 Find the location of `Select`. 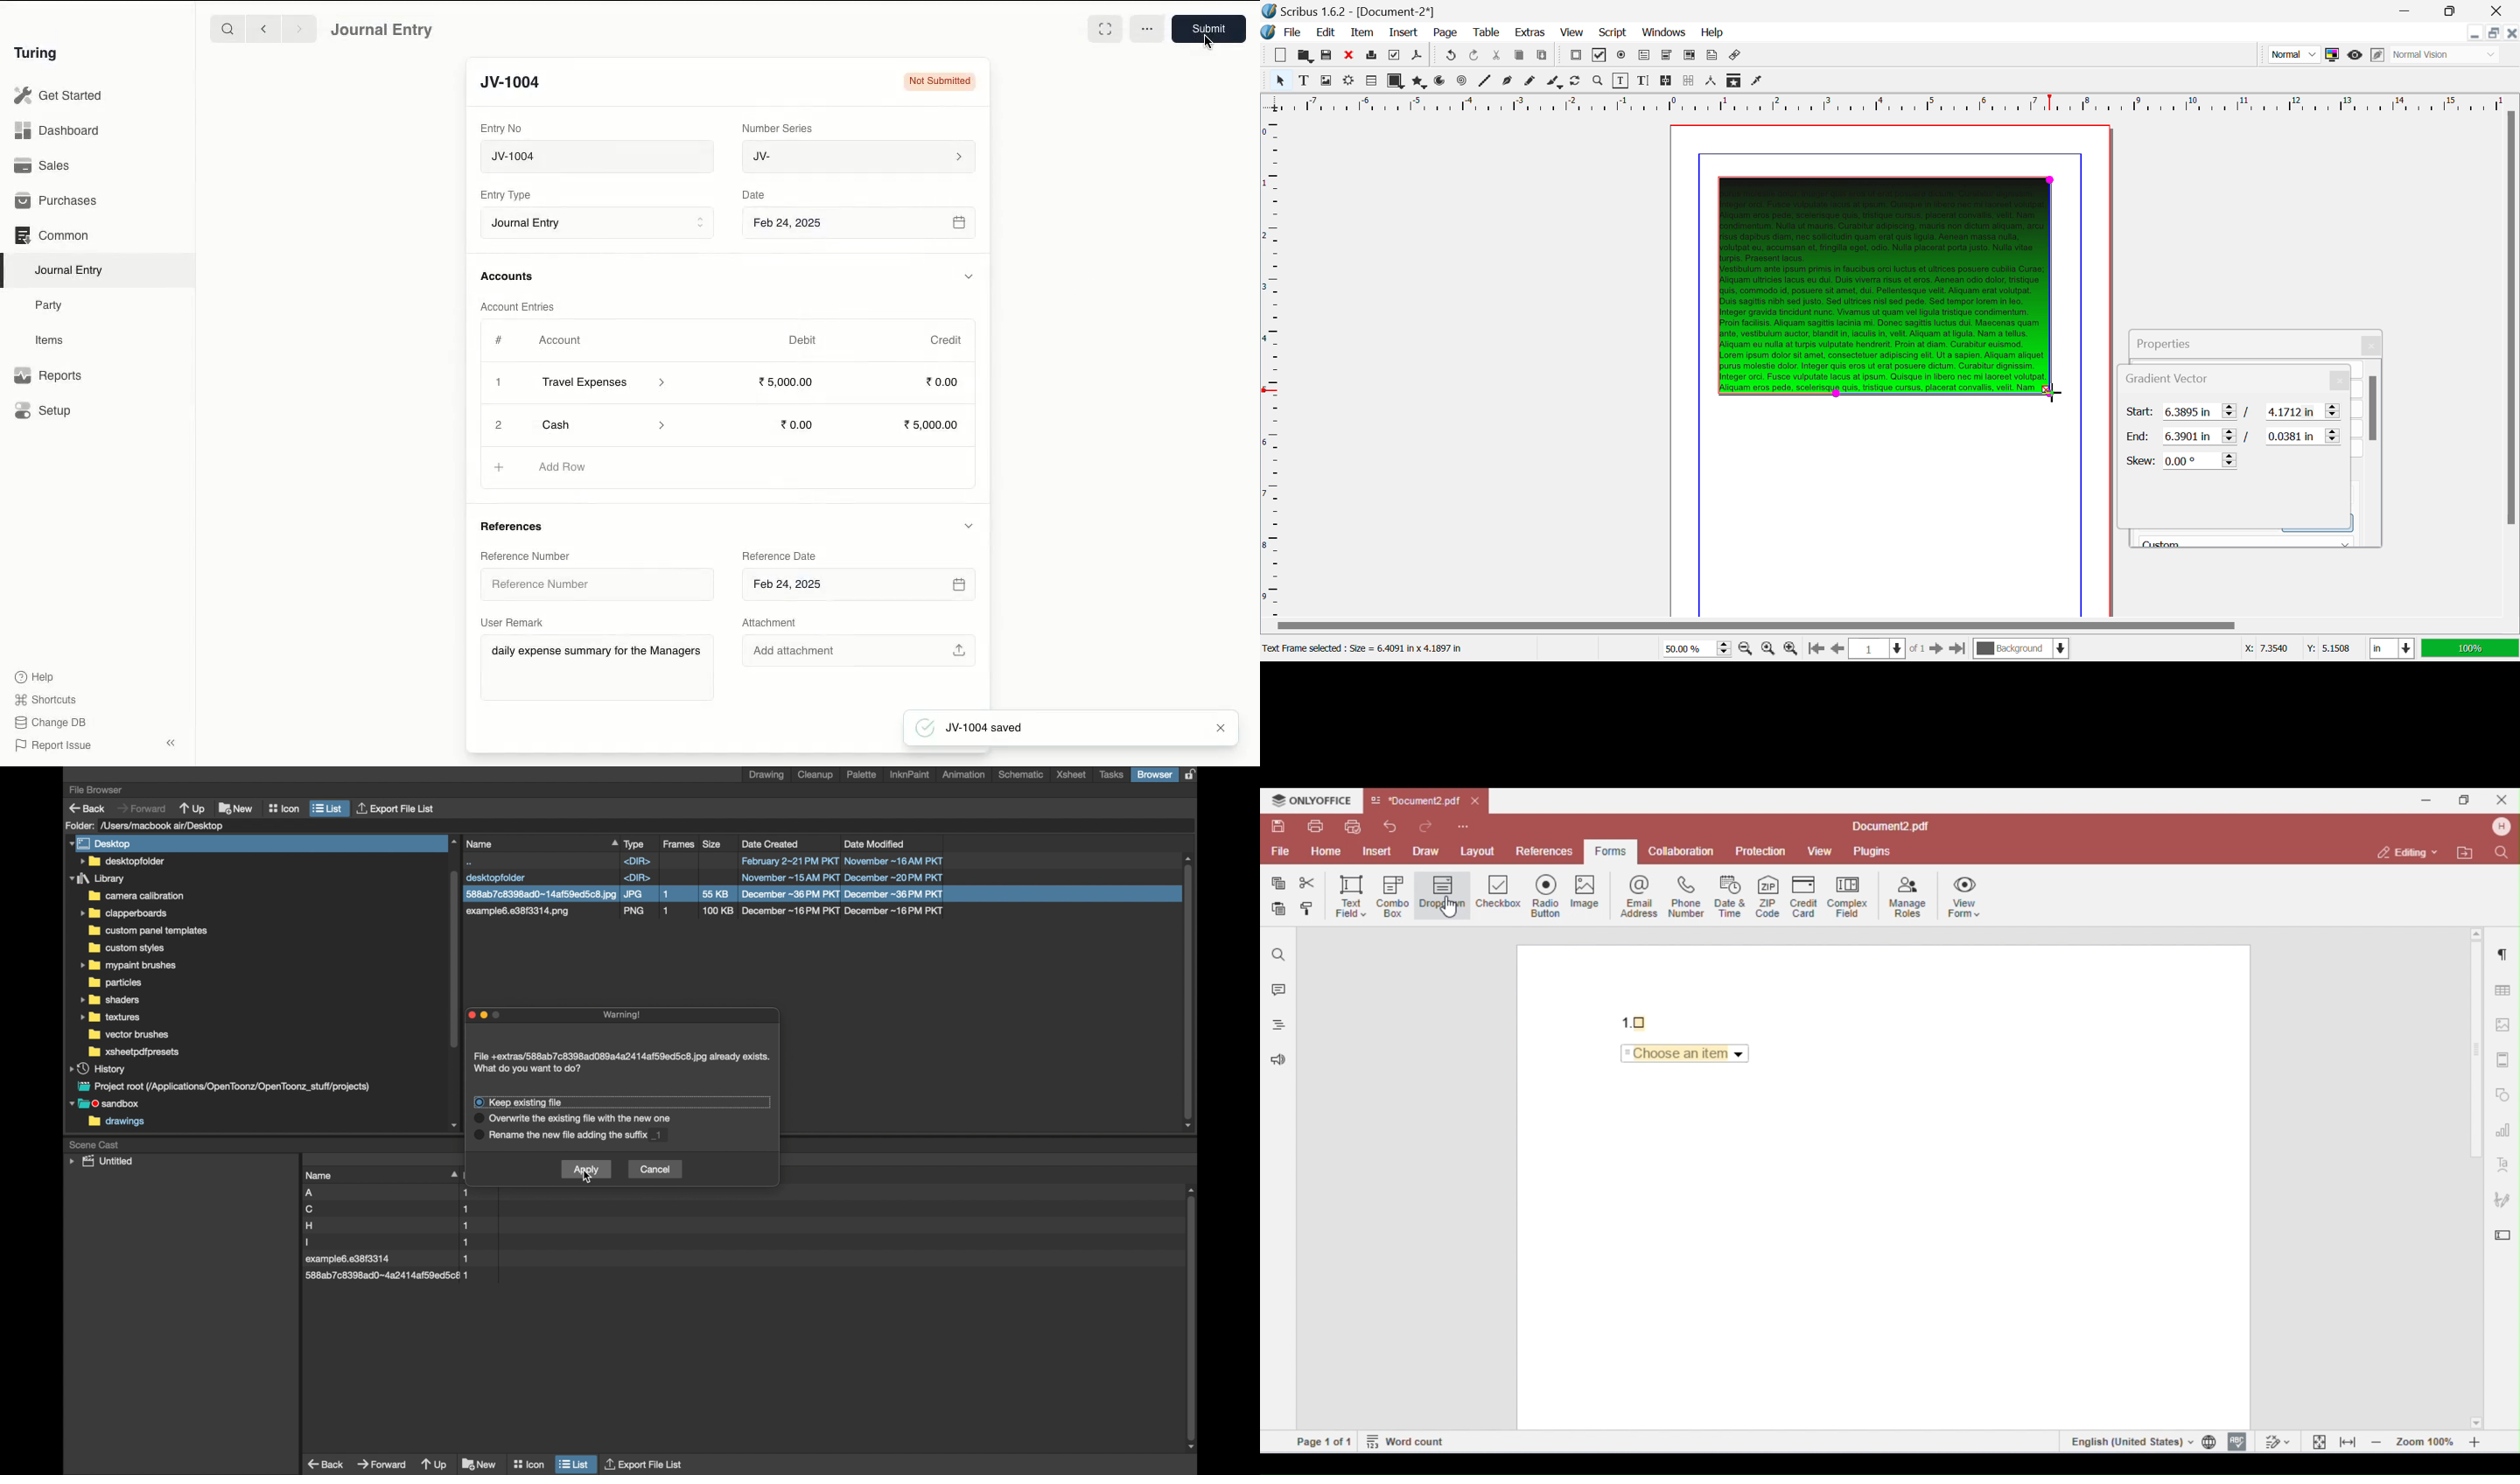

Select is located at coordinates (1280, 79).